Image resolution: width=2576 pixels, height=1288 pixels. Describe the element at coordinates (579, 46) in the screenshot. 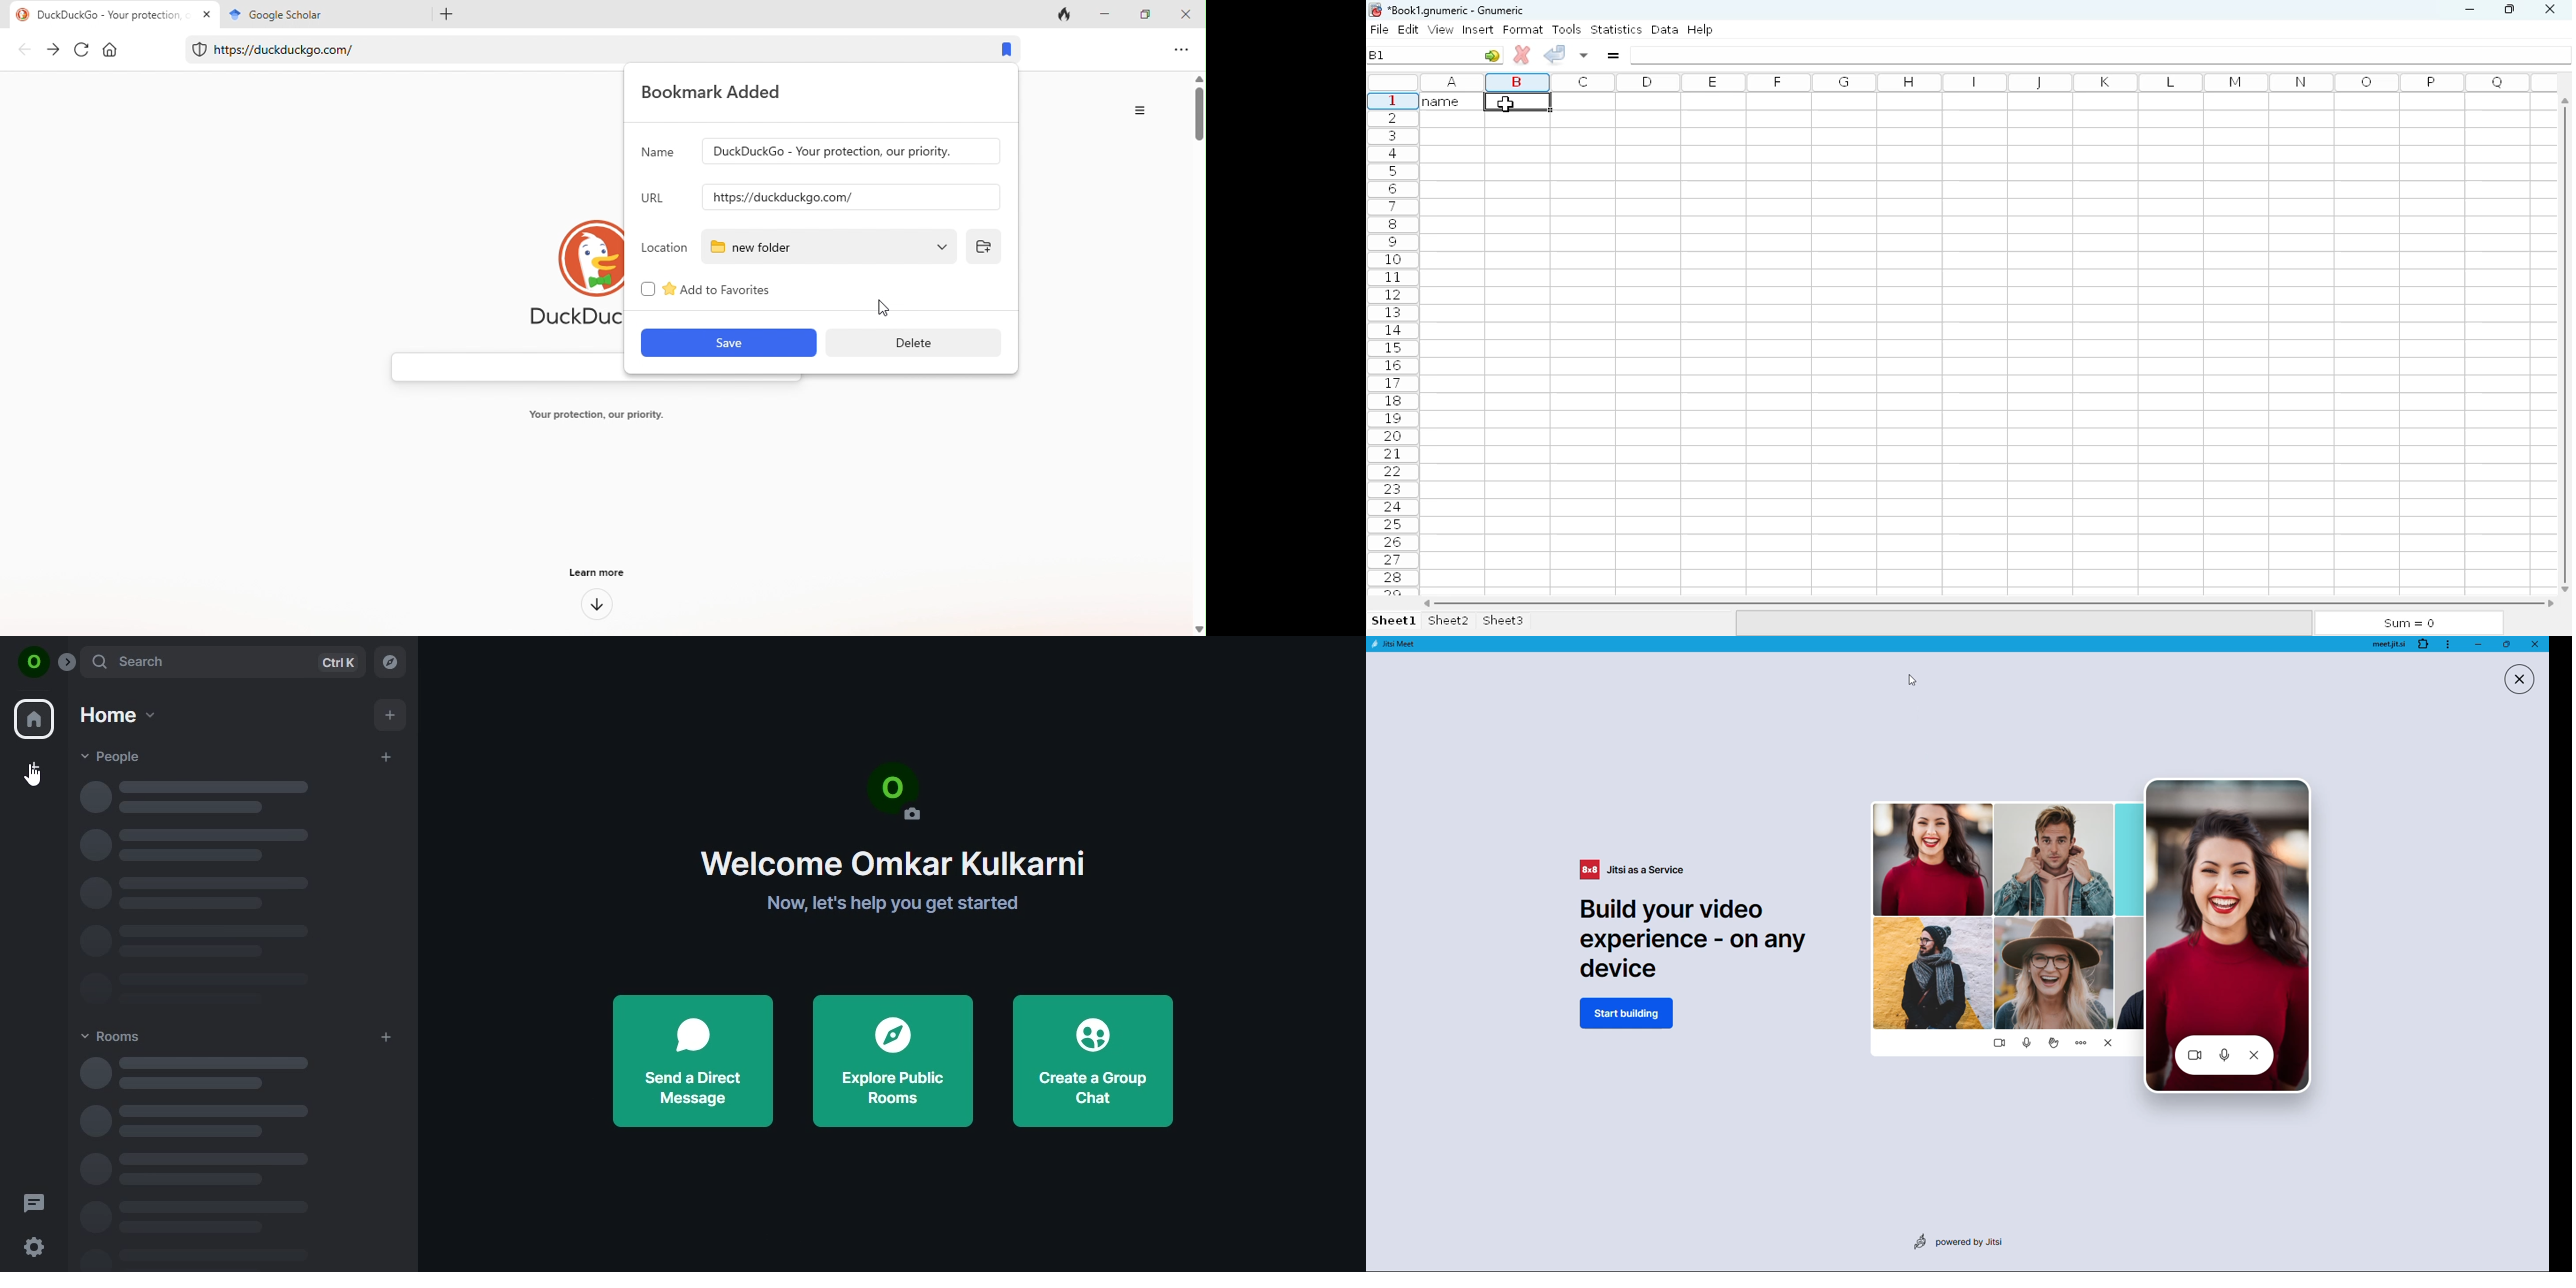

I see `web link` at that location.